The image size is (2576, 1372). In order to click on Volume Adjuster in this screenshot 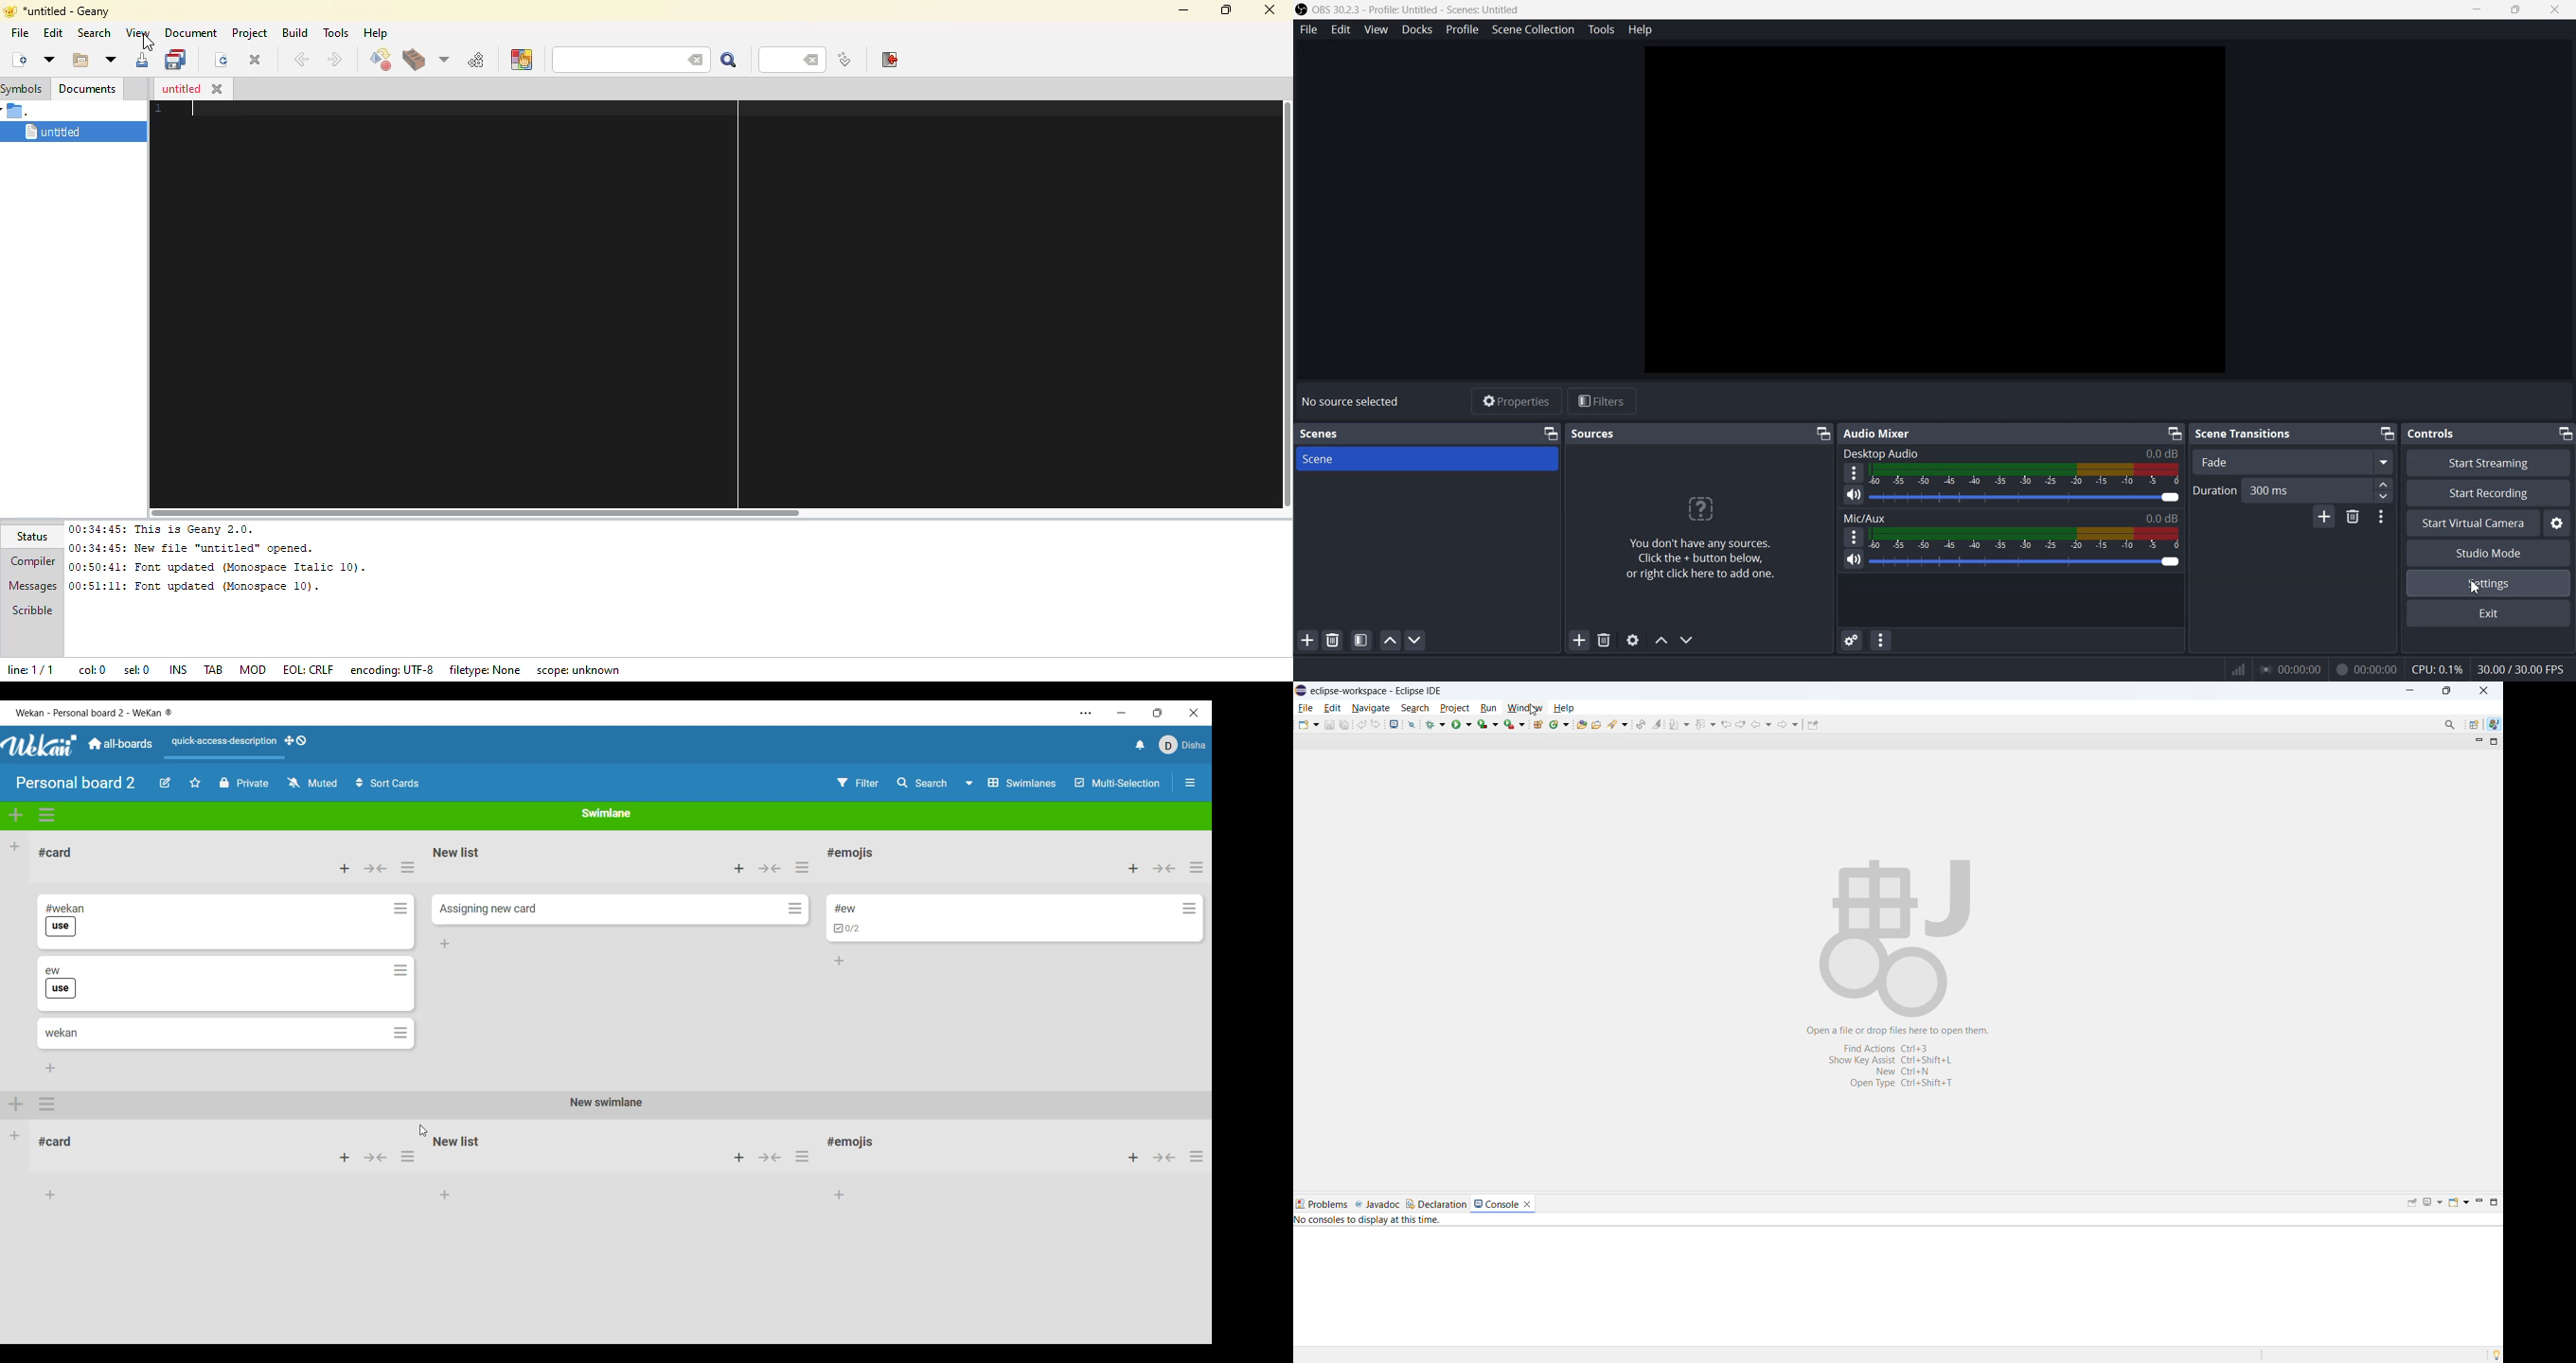, I will do `click(2026, 561)`.